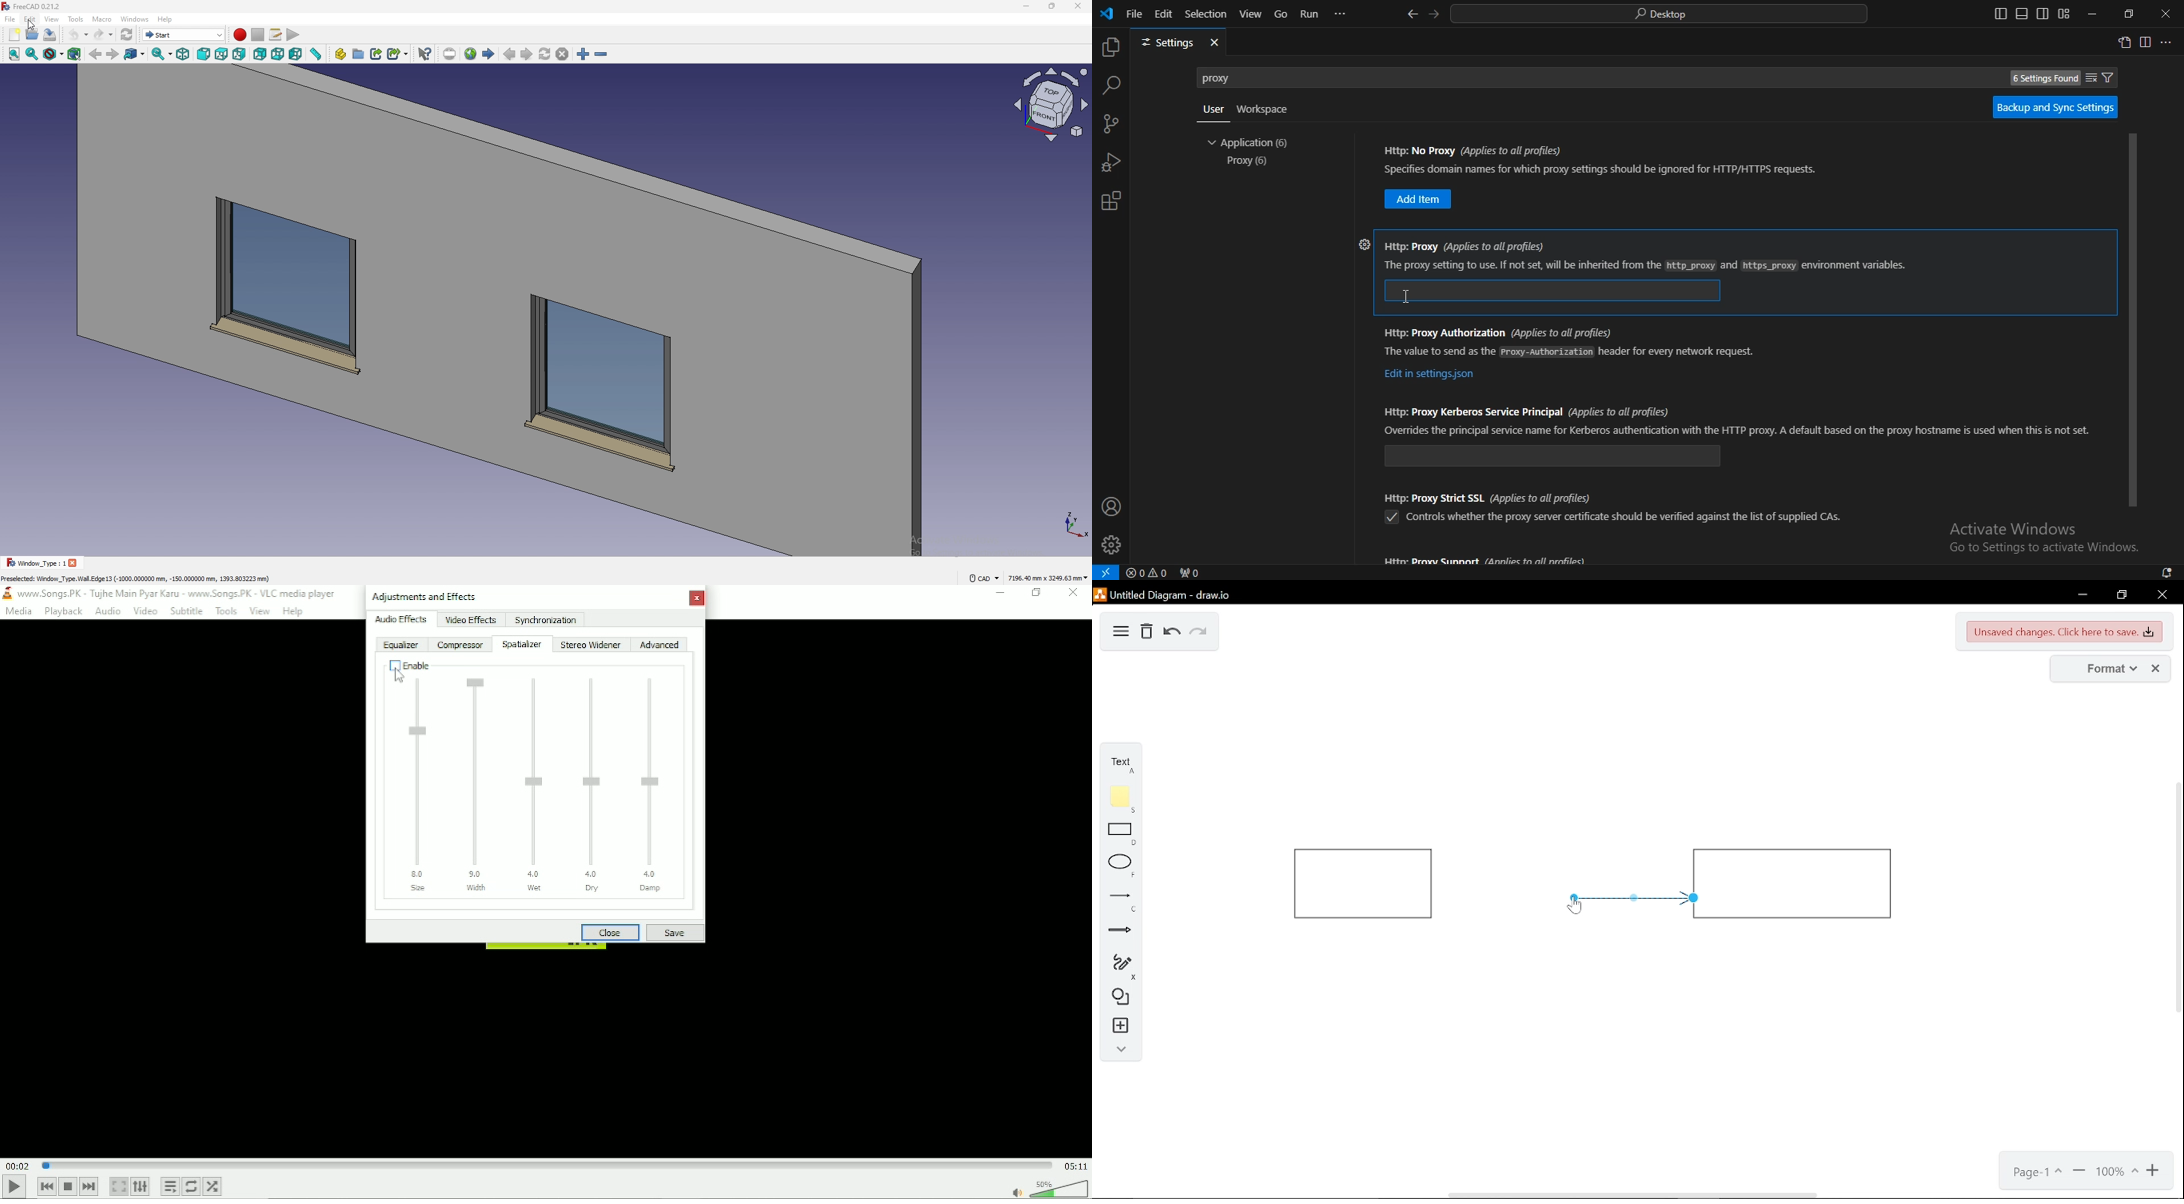 This screenshot has height=1204, width=2184. I want to click on Checkbox , so click(1390, 518).